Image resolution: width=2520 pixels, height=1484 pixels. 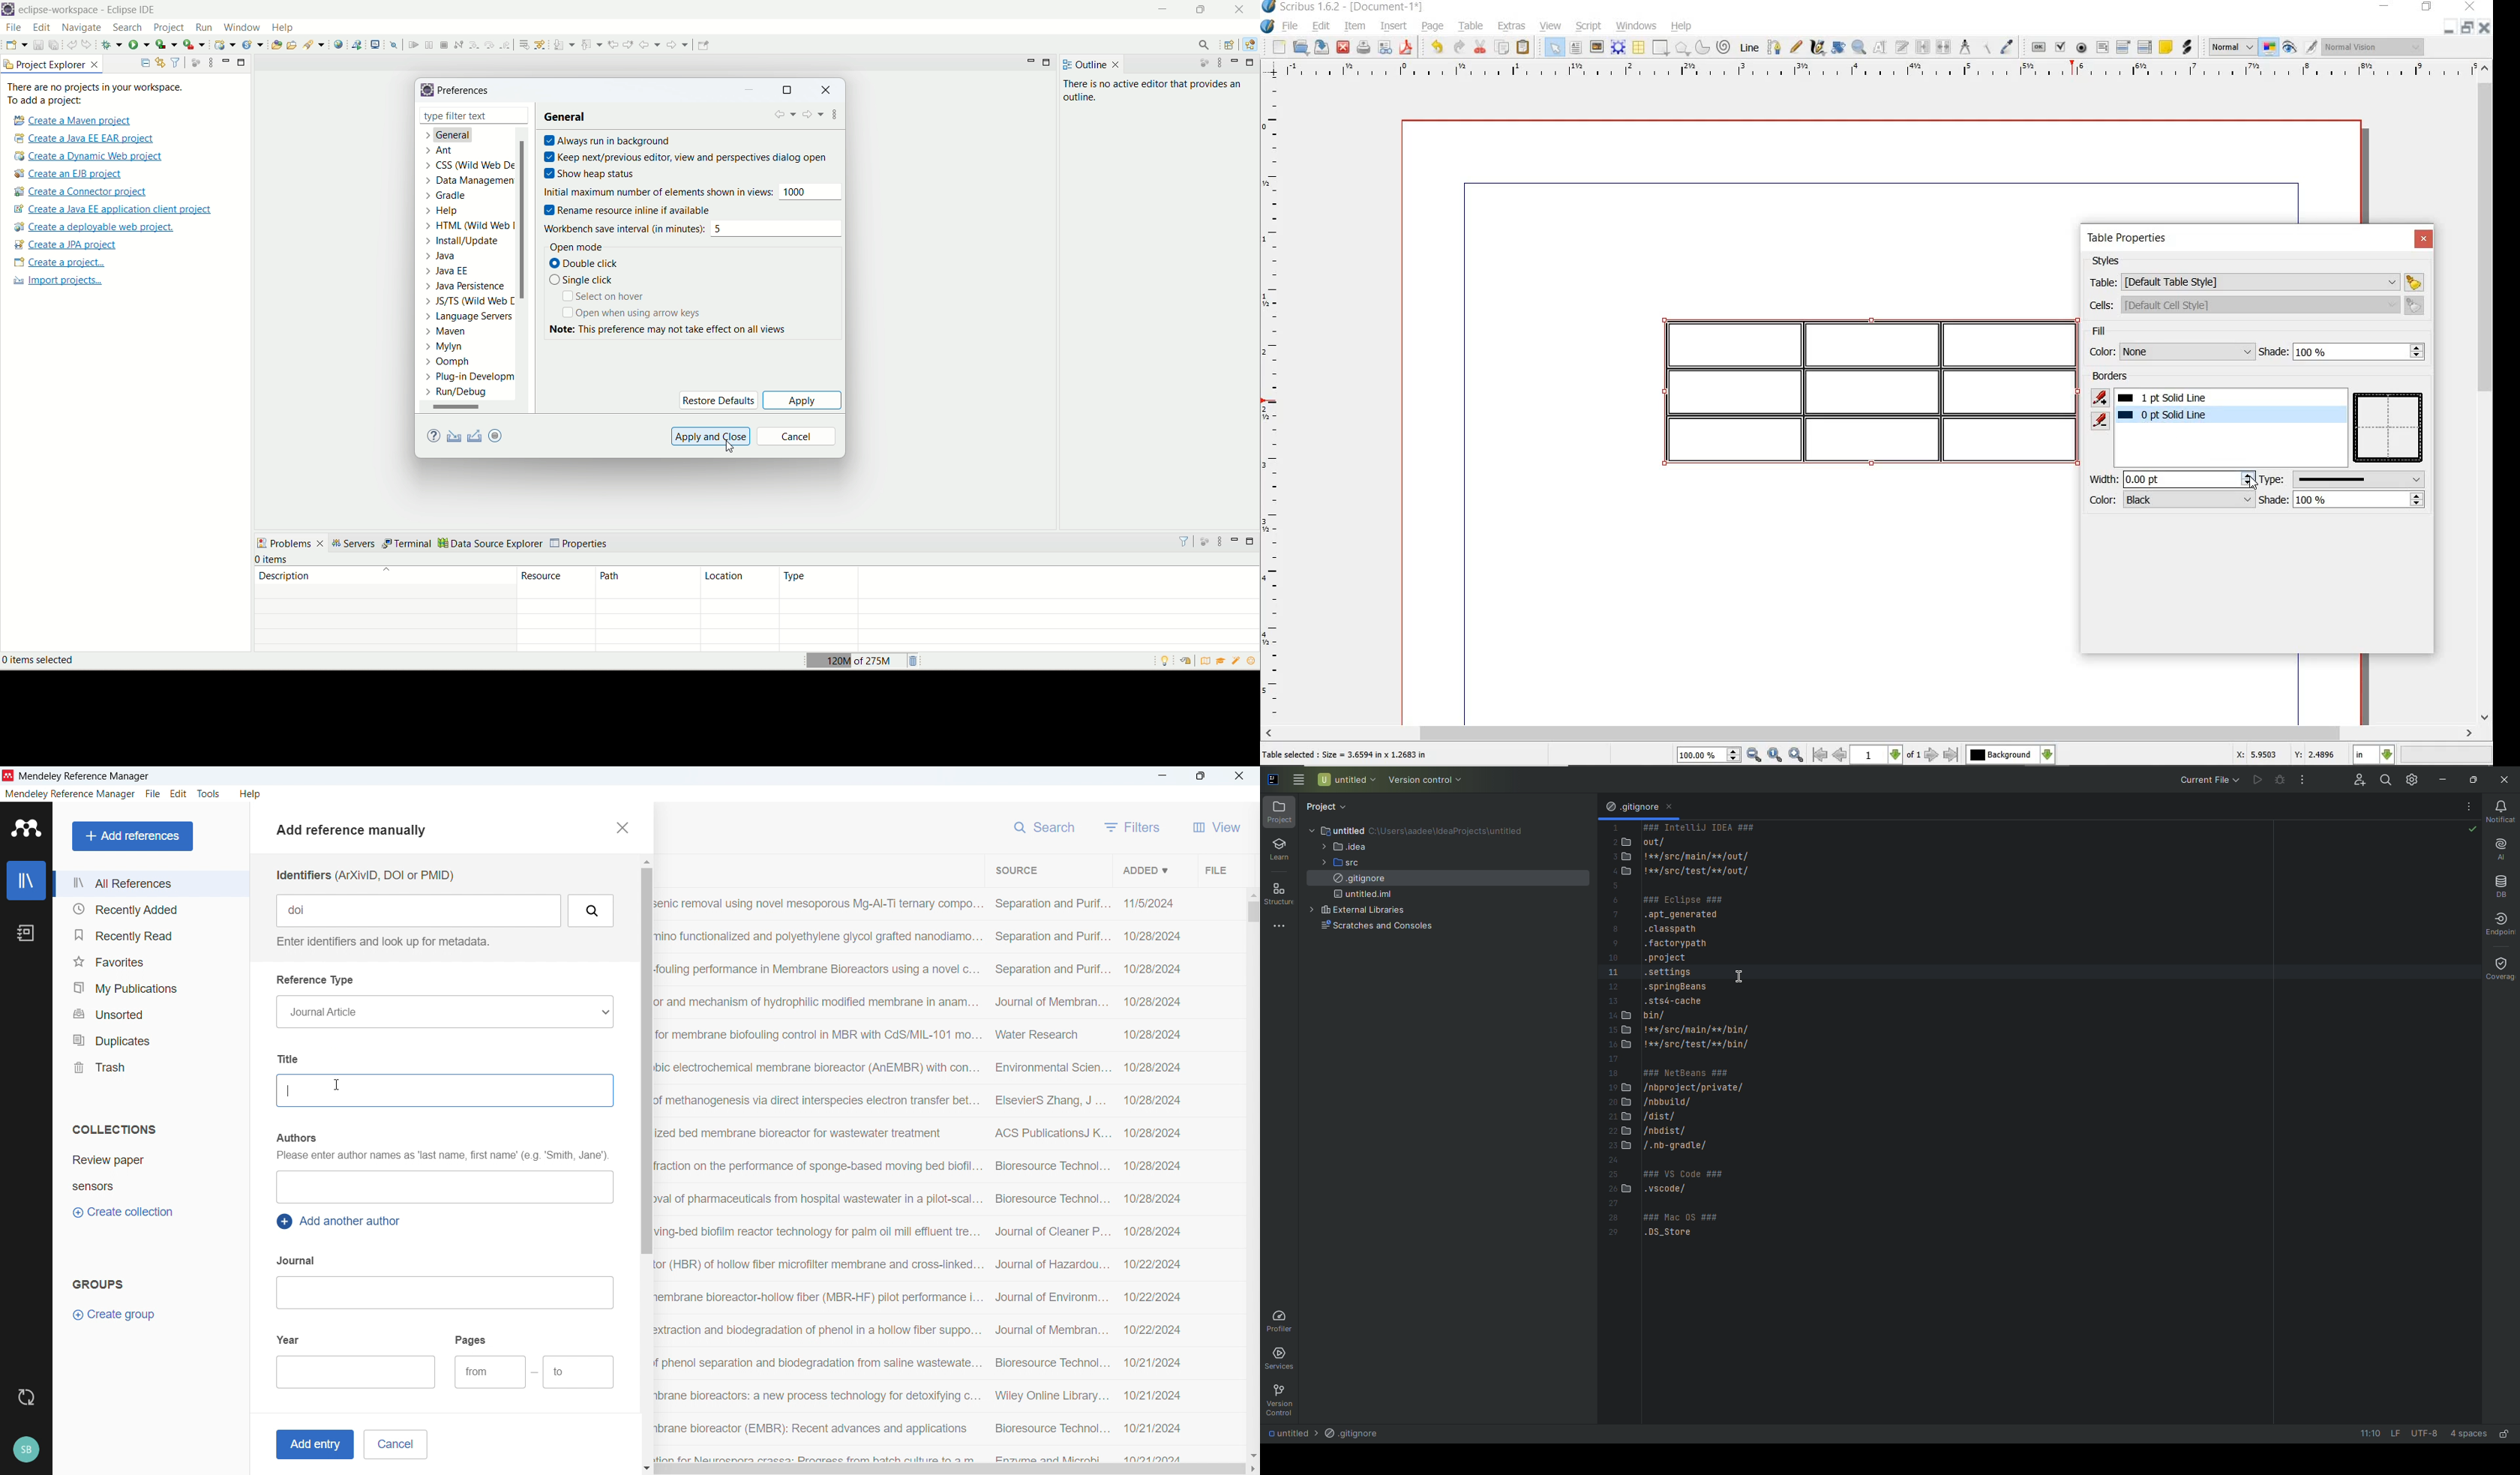 What do you see at coordinates (207, 64) in the screenshot?
I see `view menu` at bounding box center [207, 64].